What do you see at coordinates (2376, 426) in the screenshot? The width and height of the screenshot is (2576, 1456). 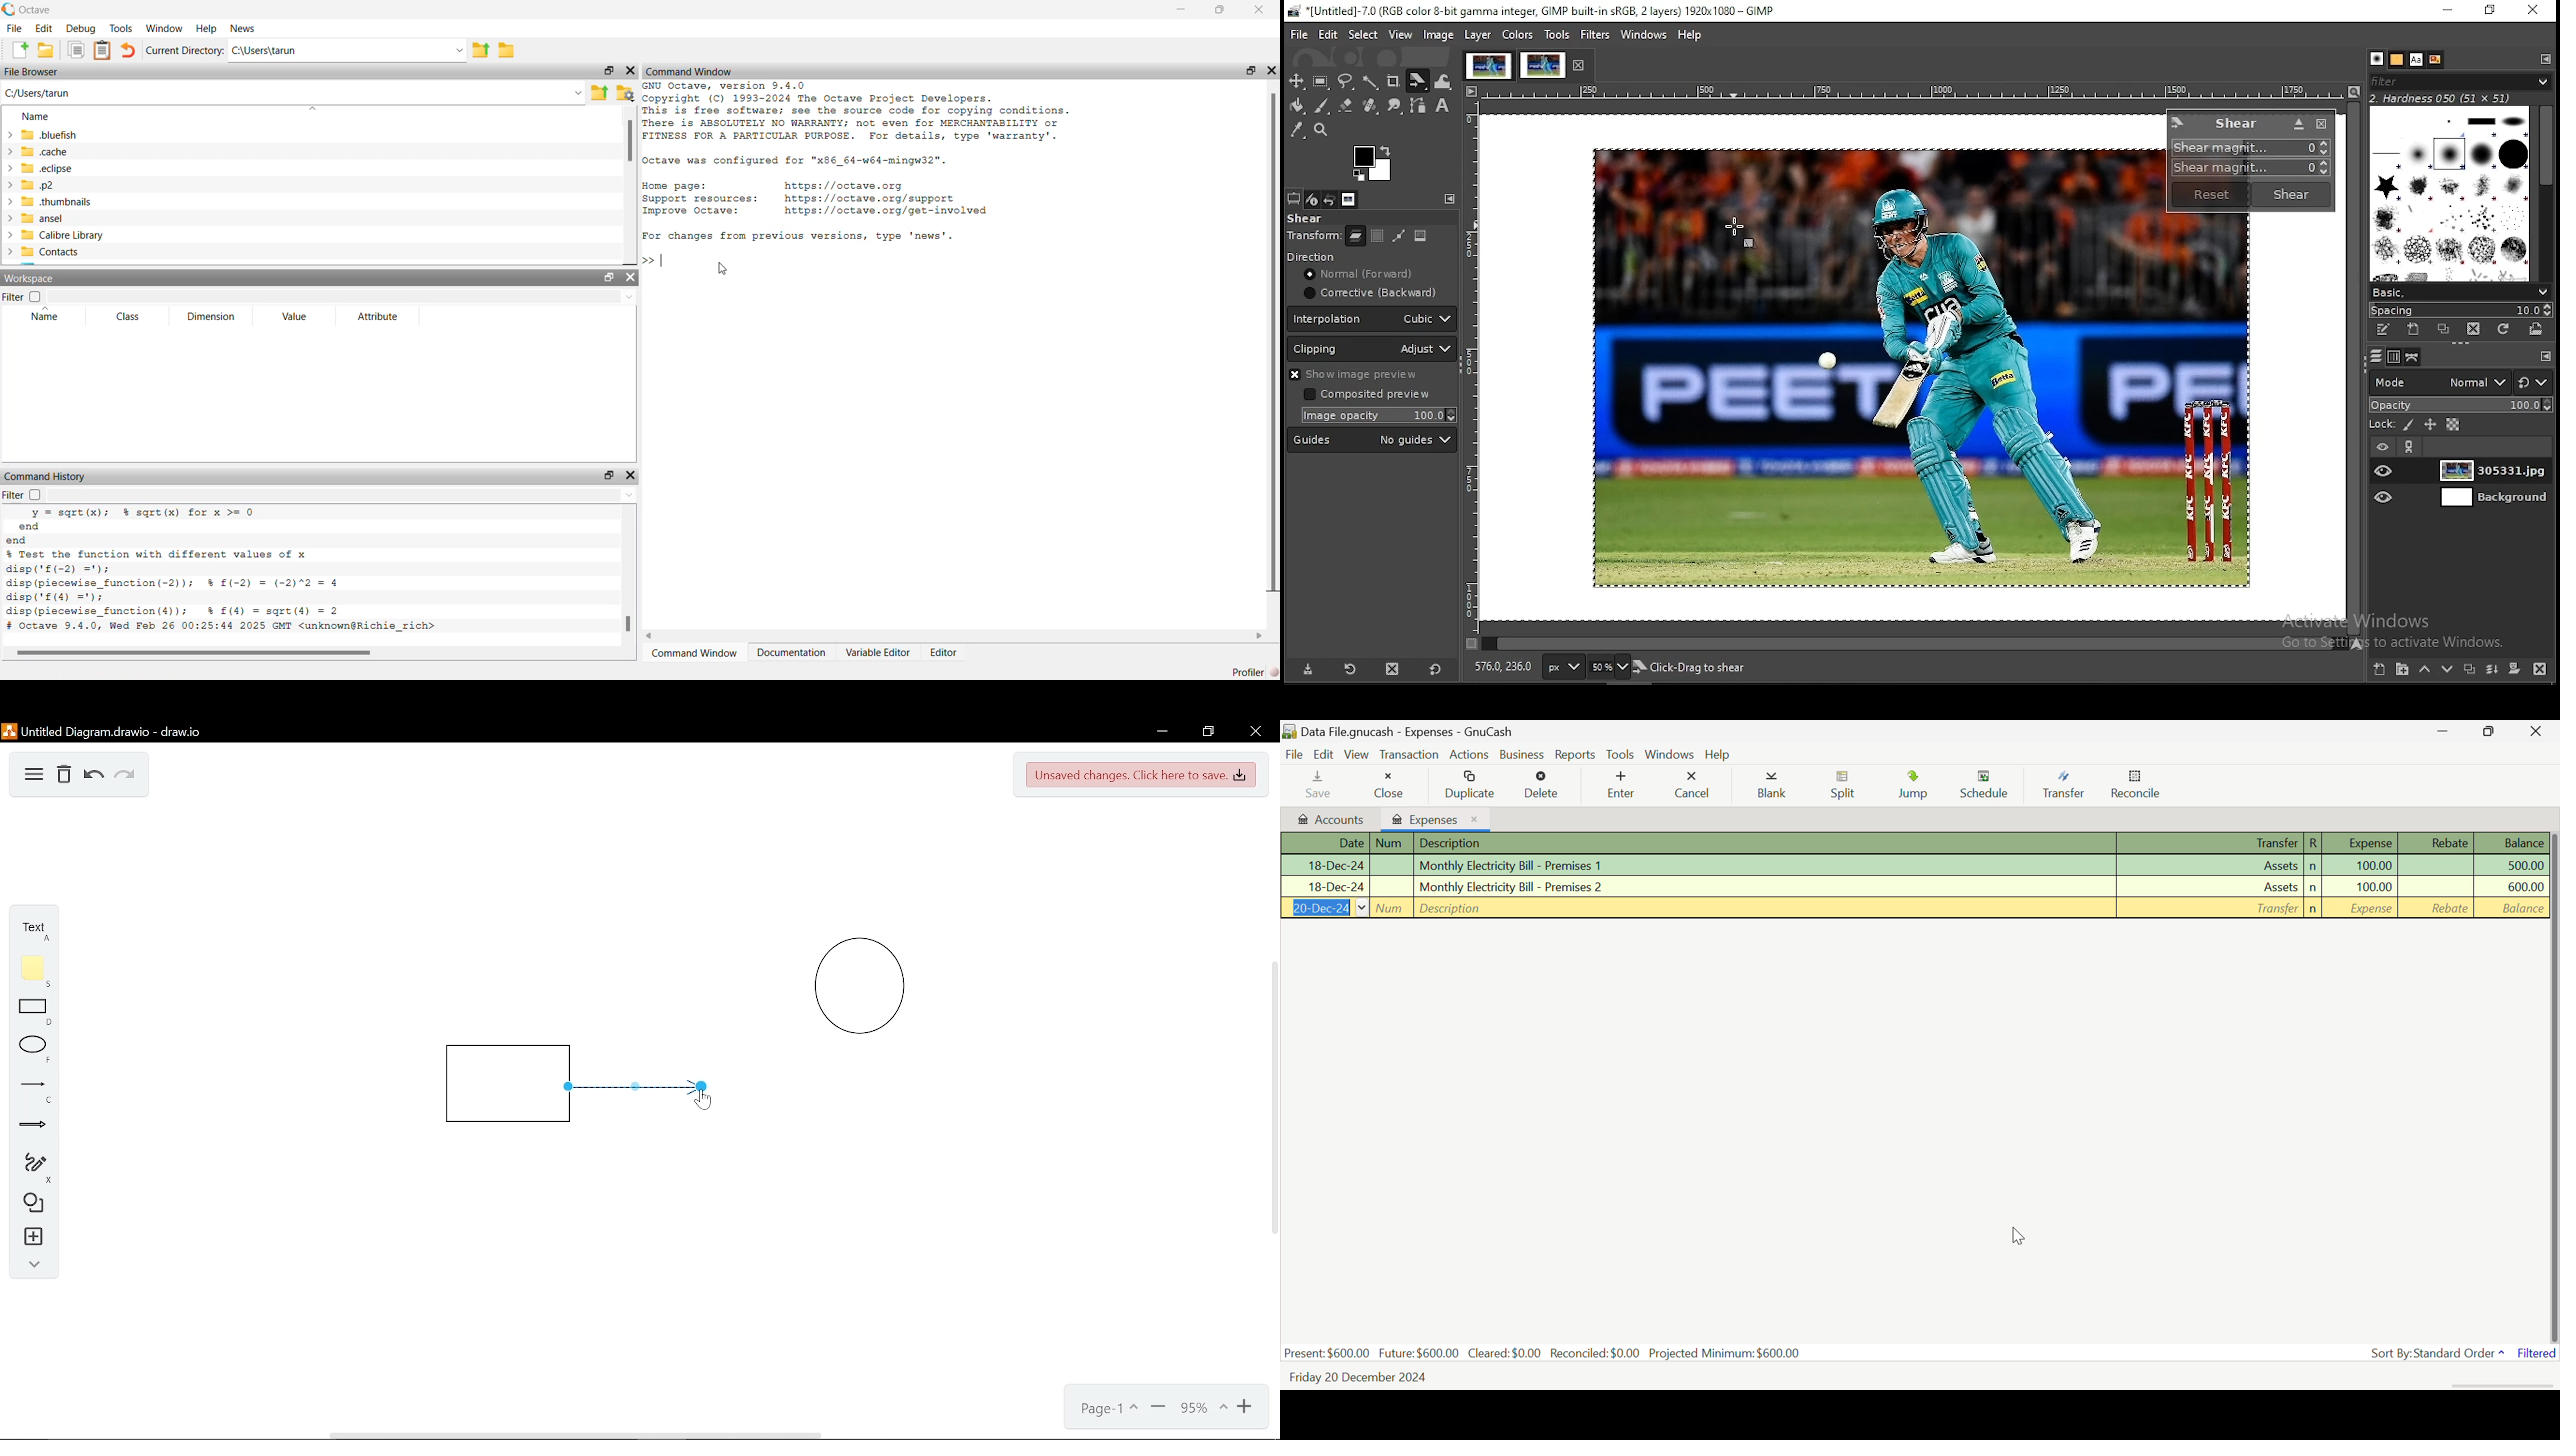 I see `lock` at bounding box center [2376, 426].